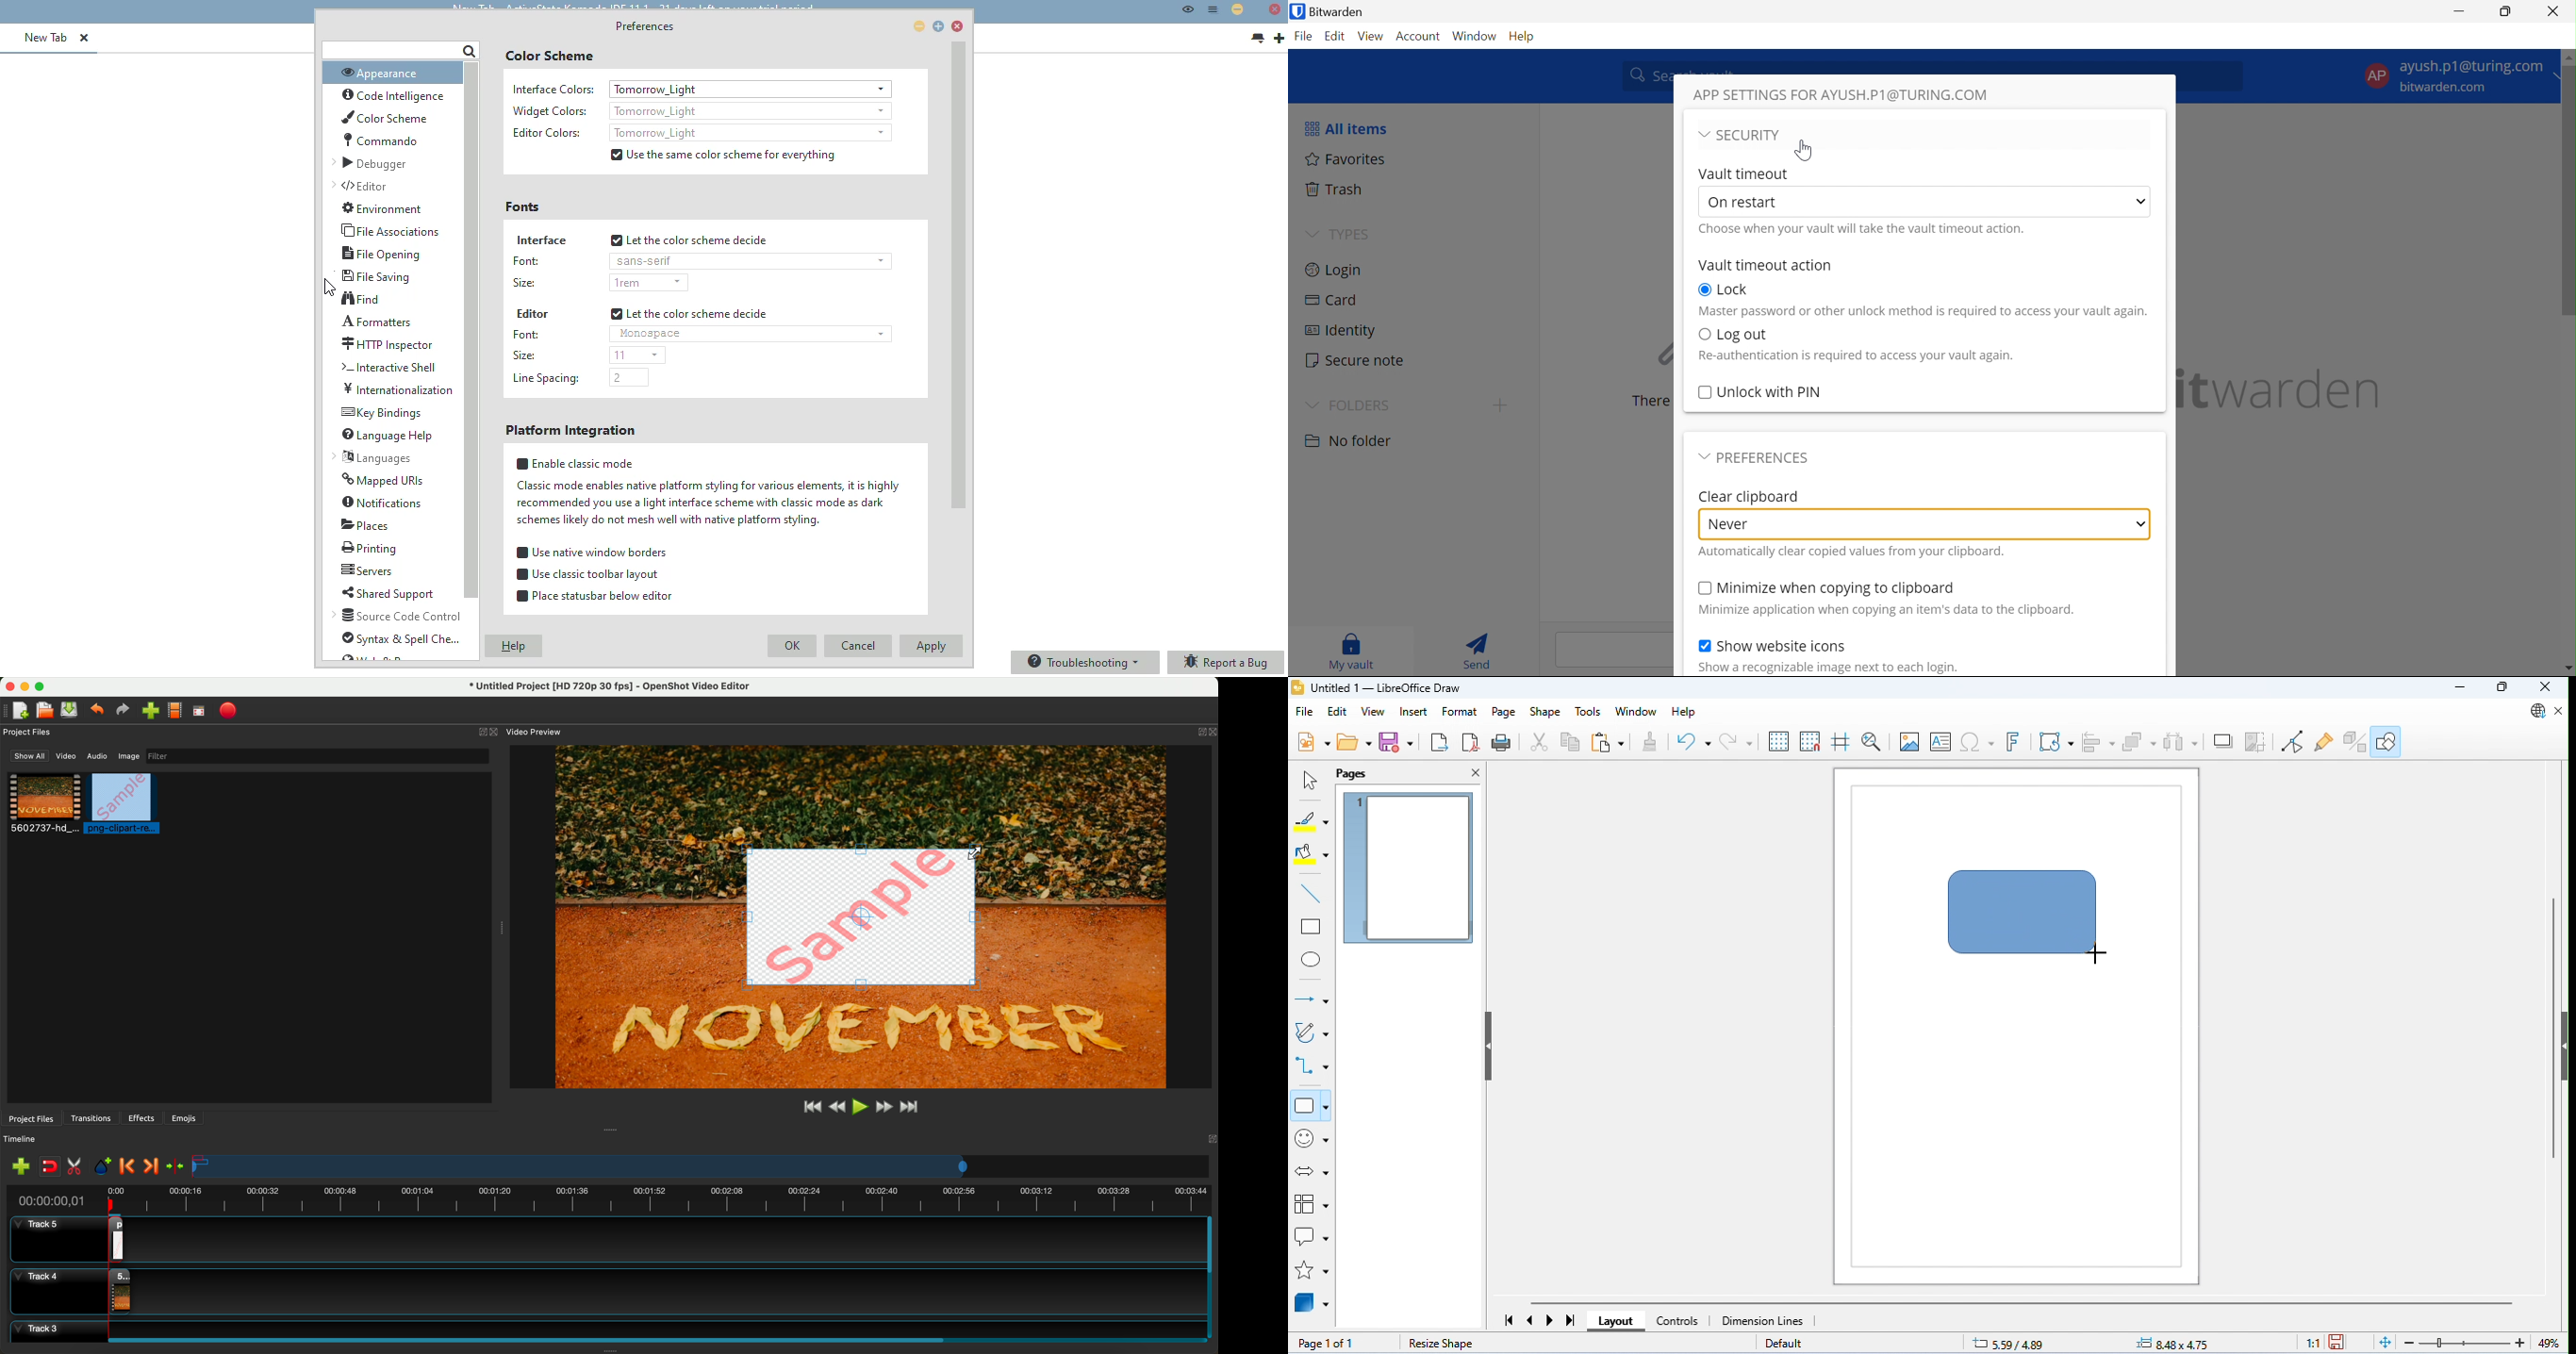 This screenshot has width=2576, height=1372. What do you see at coordinates (1210, 1138) in the screenshot?
I see `` at bounding box center [1210, 1138].